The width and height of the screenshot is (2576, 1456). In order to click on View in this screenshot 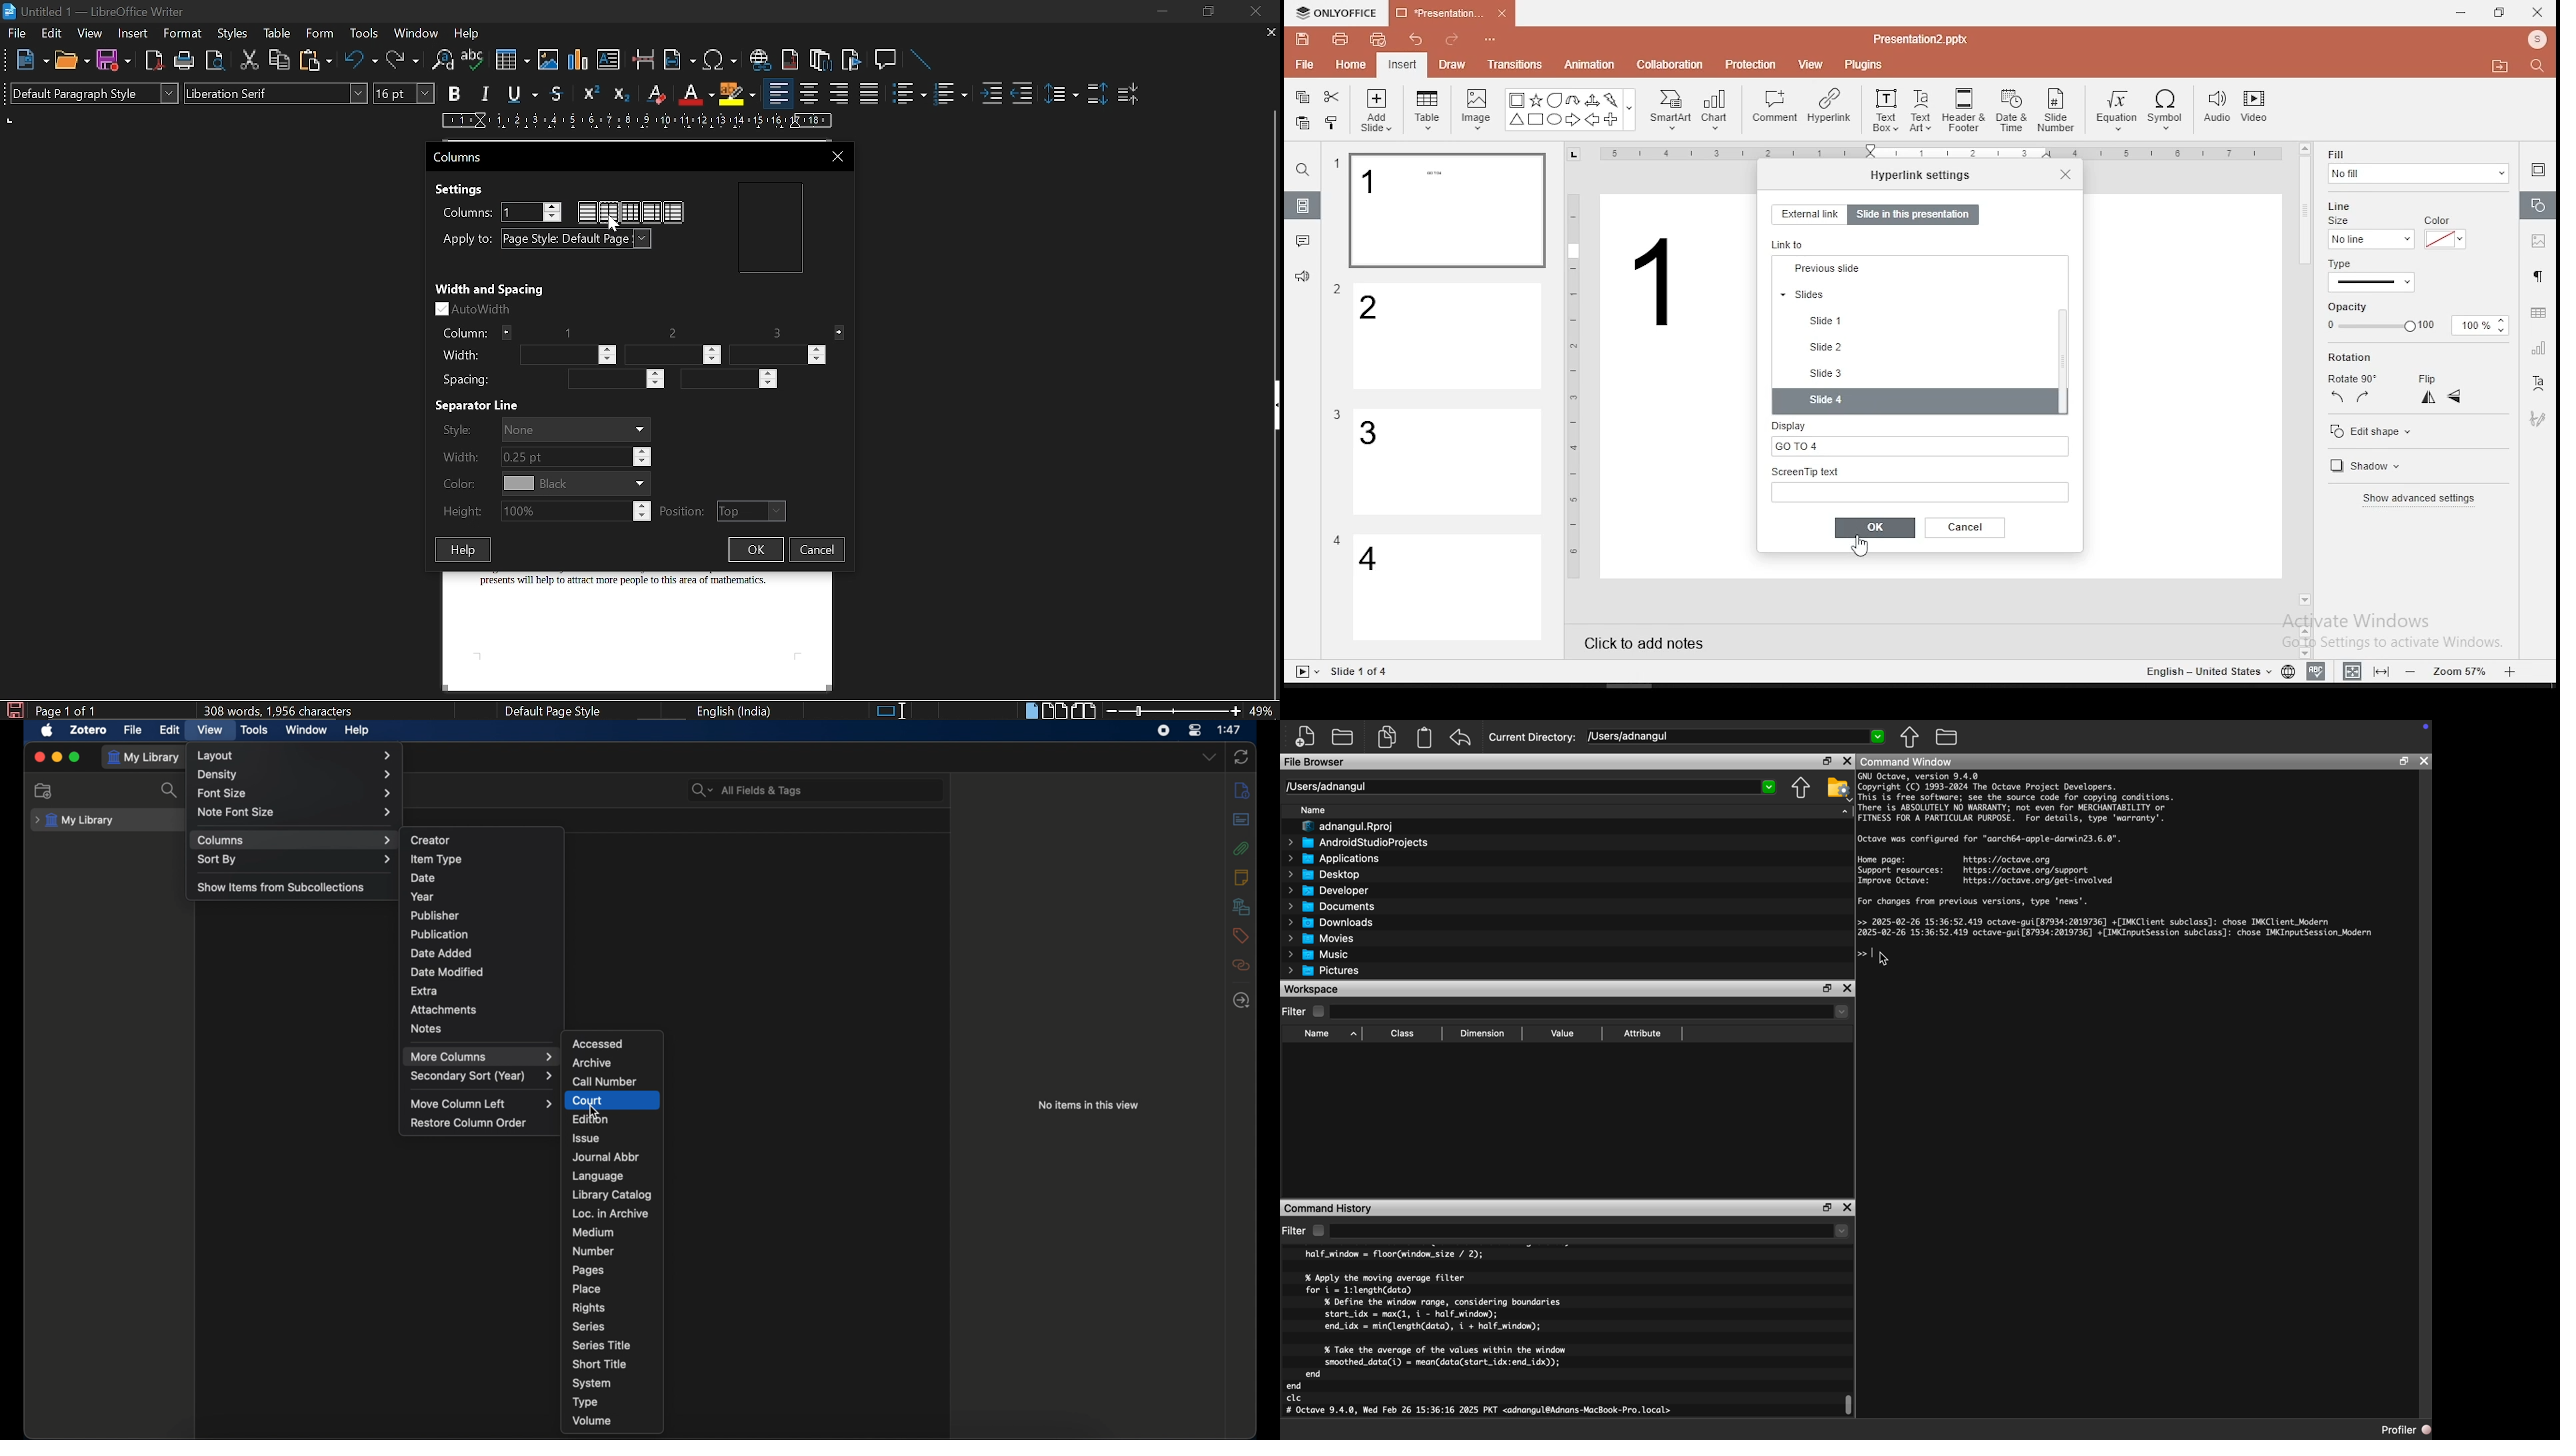, I will do `click(88, 34)`.